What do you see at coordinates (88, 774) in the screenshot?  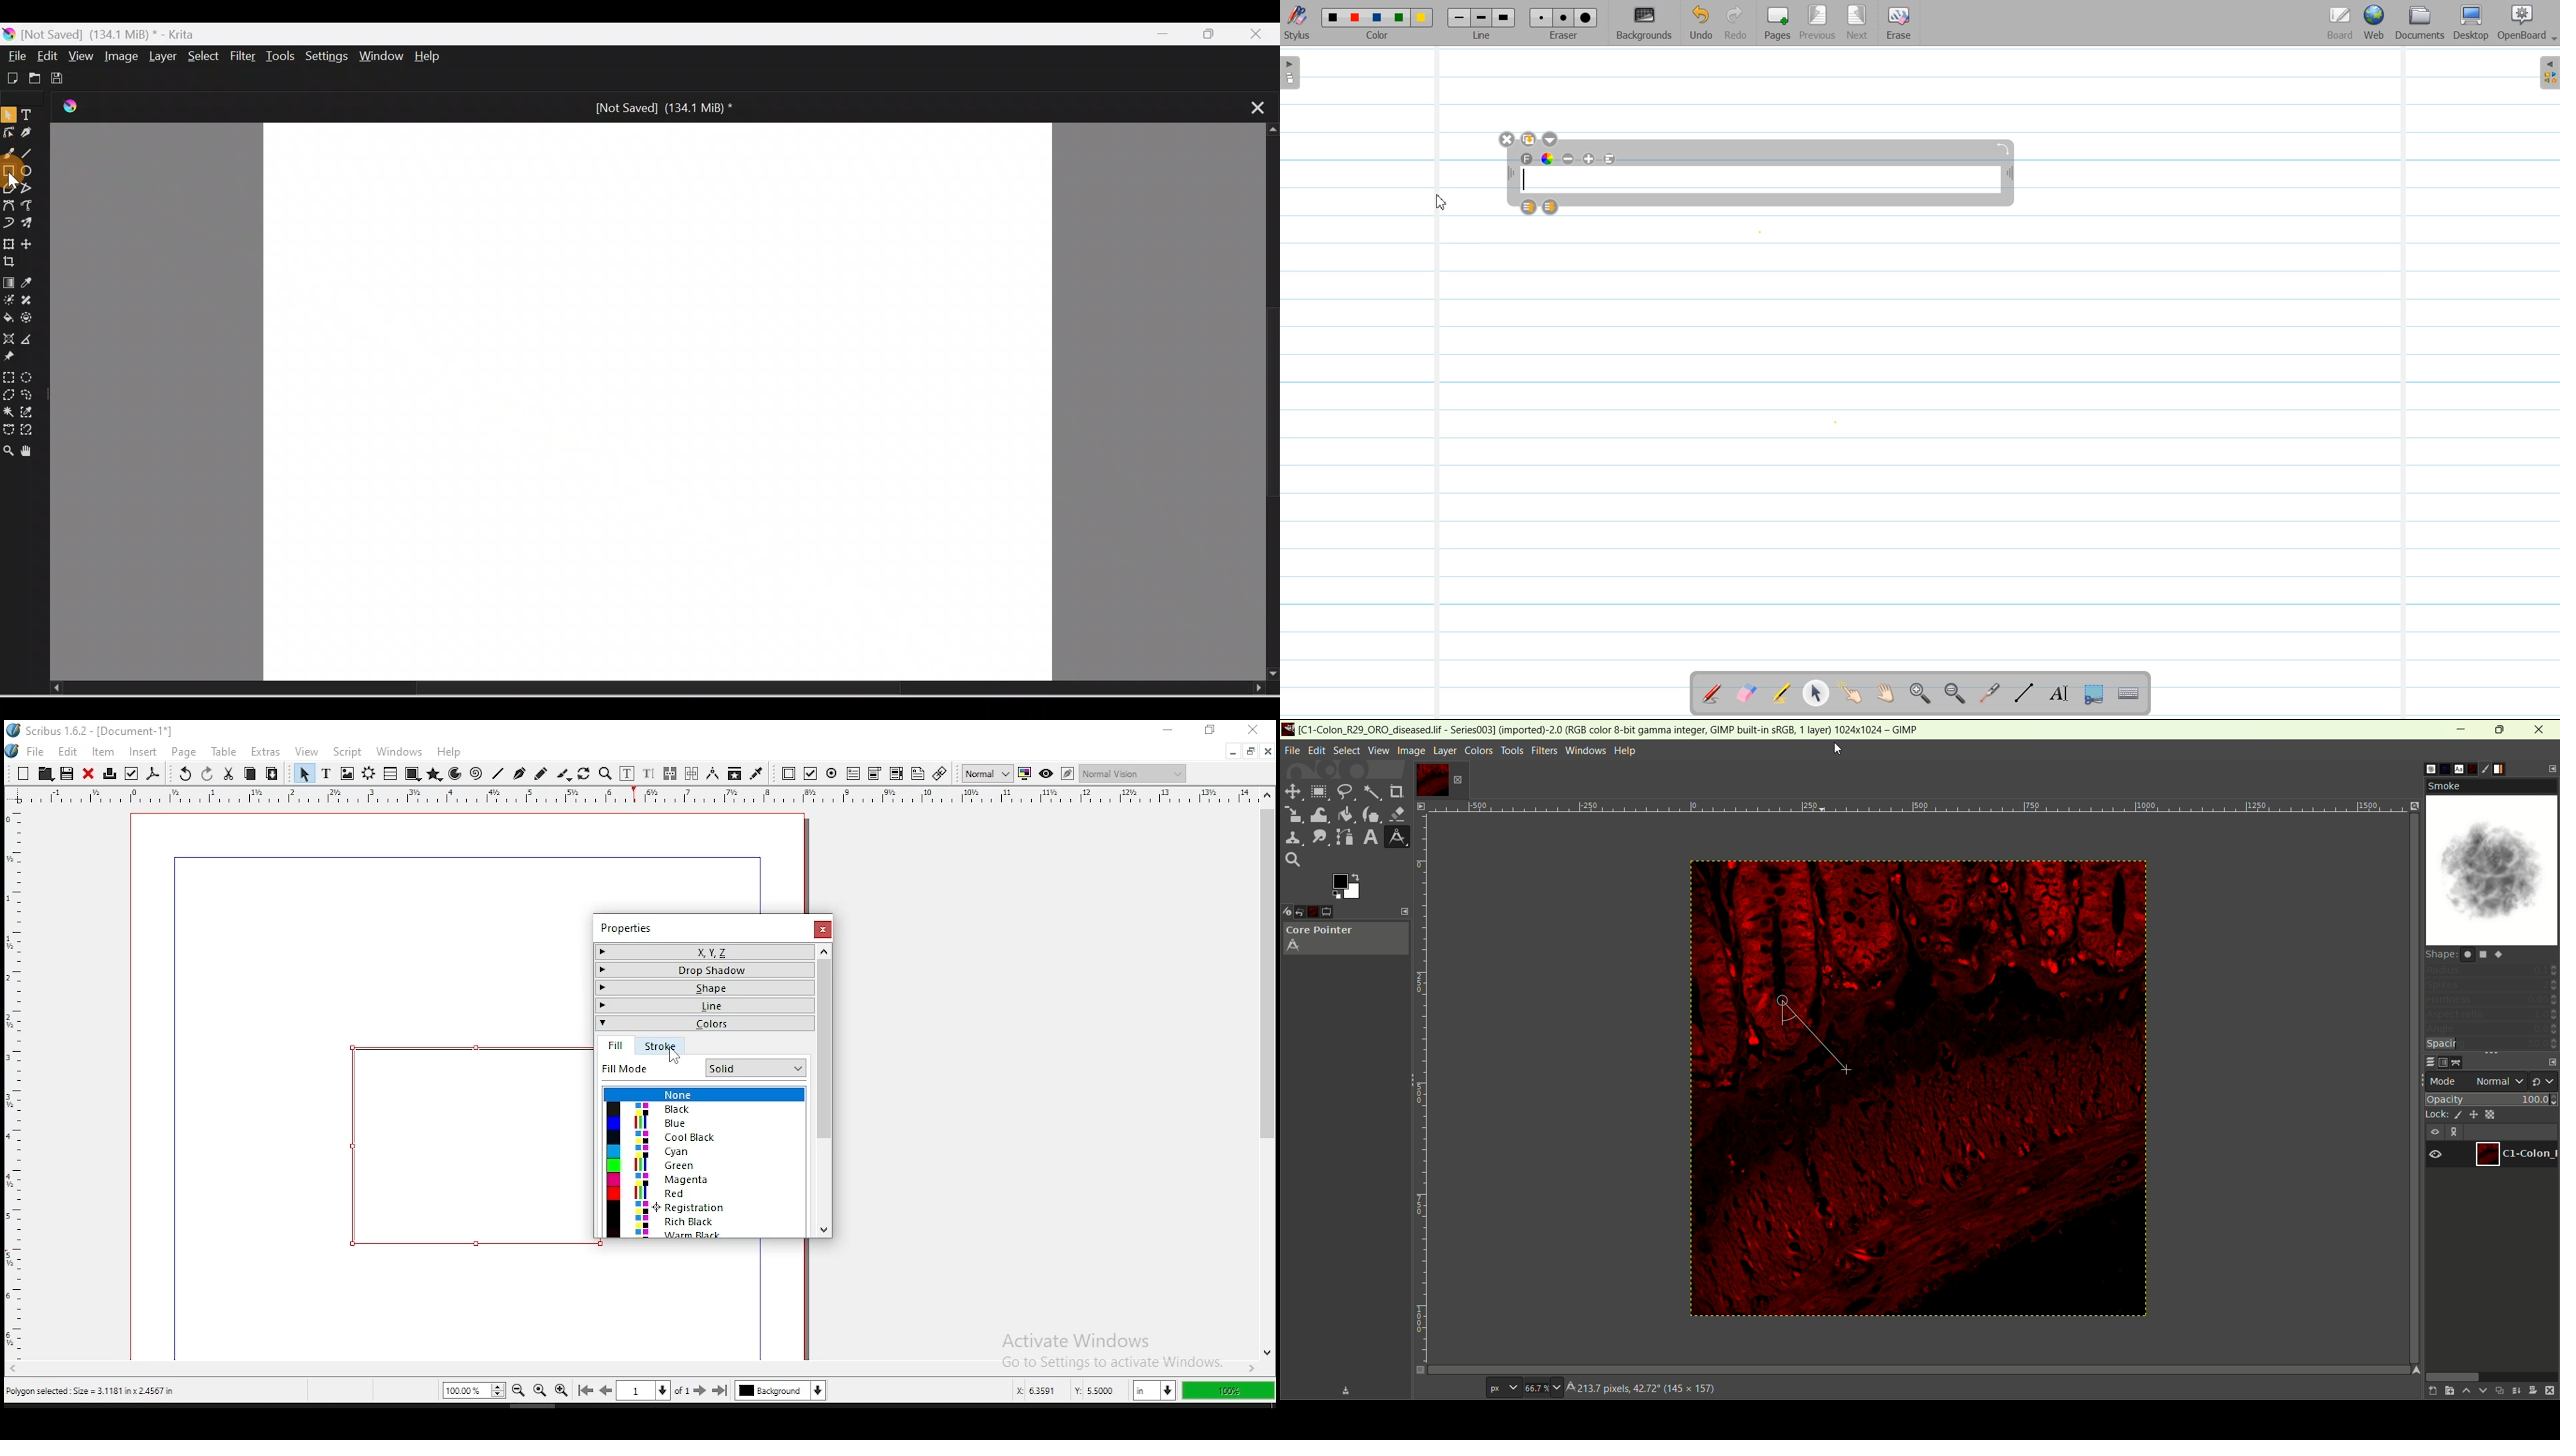 I see `close` at bounding box center [88, 774].